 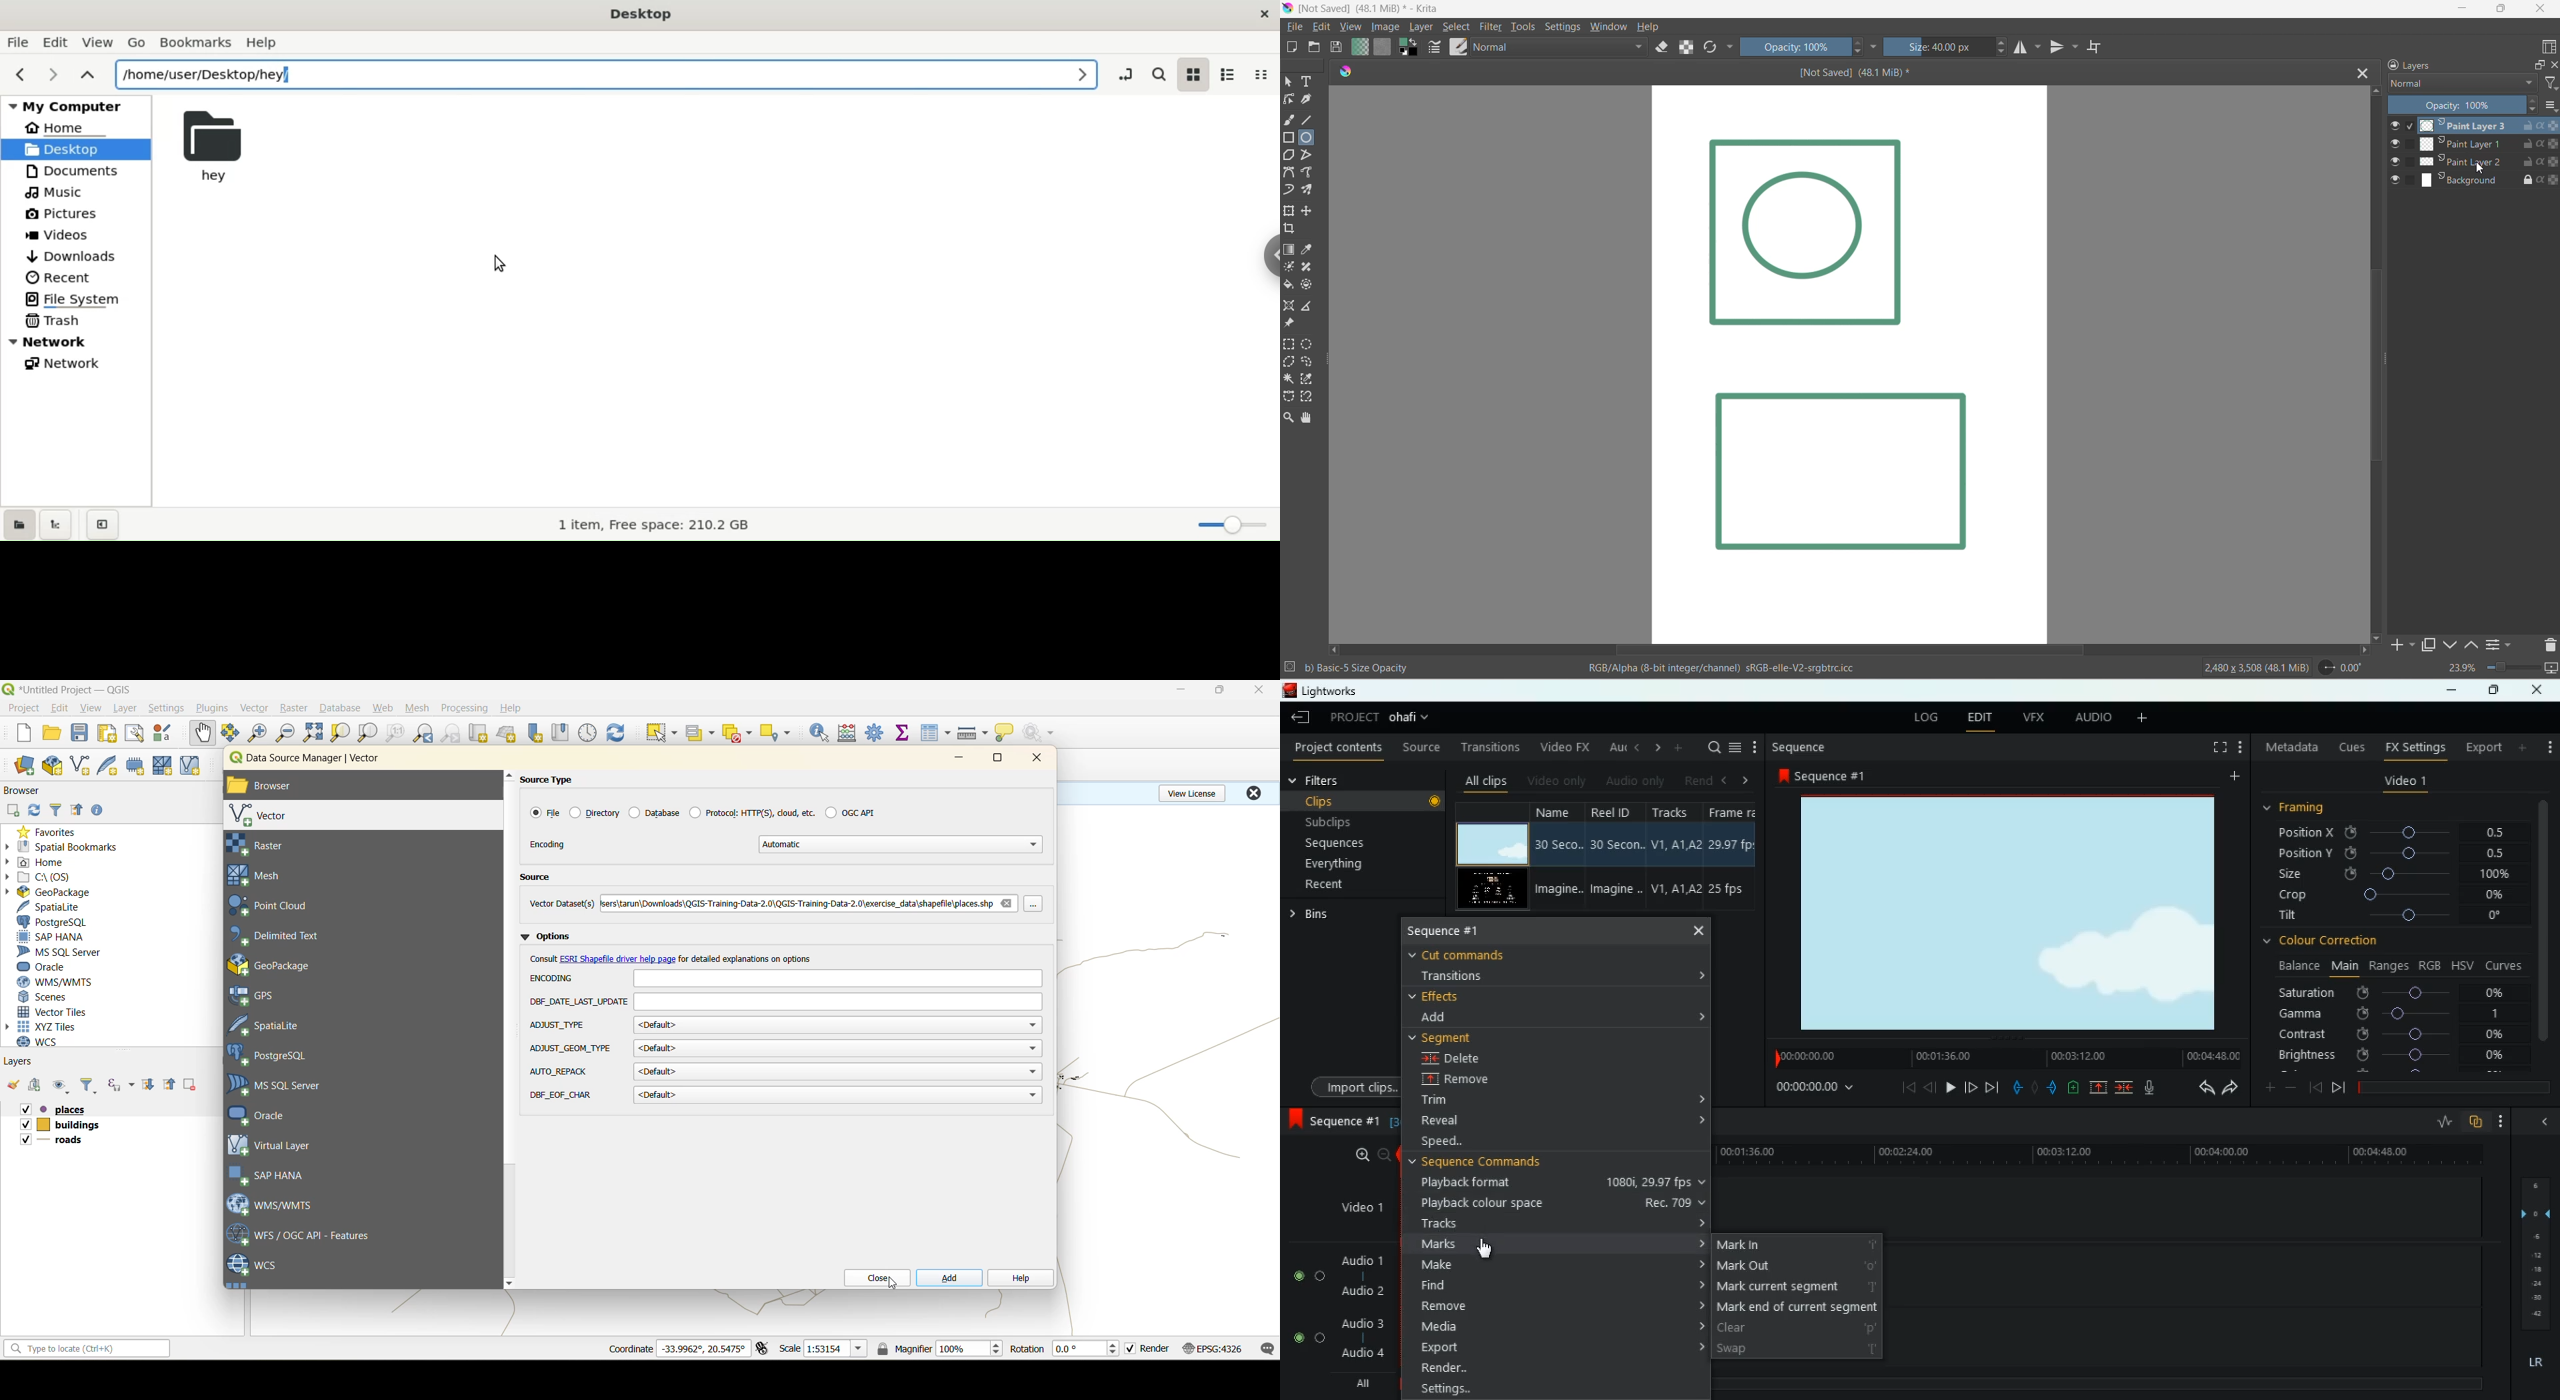 What do you see at coordinates (653, 812) in the screenshot?
I see `database` at bounding box center [653, 812].